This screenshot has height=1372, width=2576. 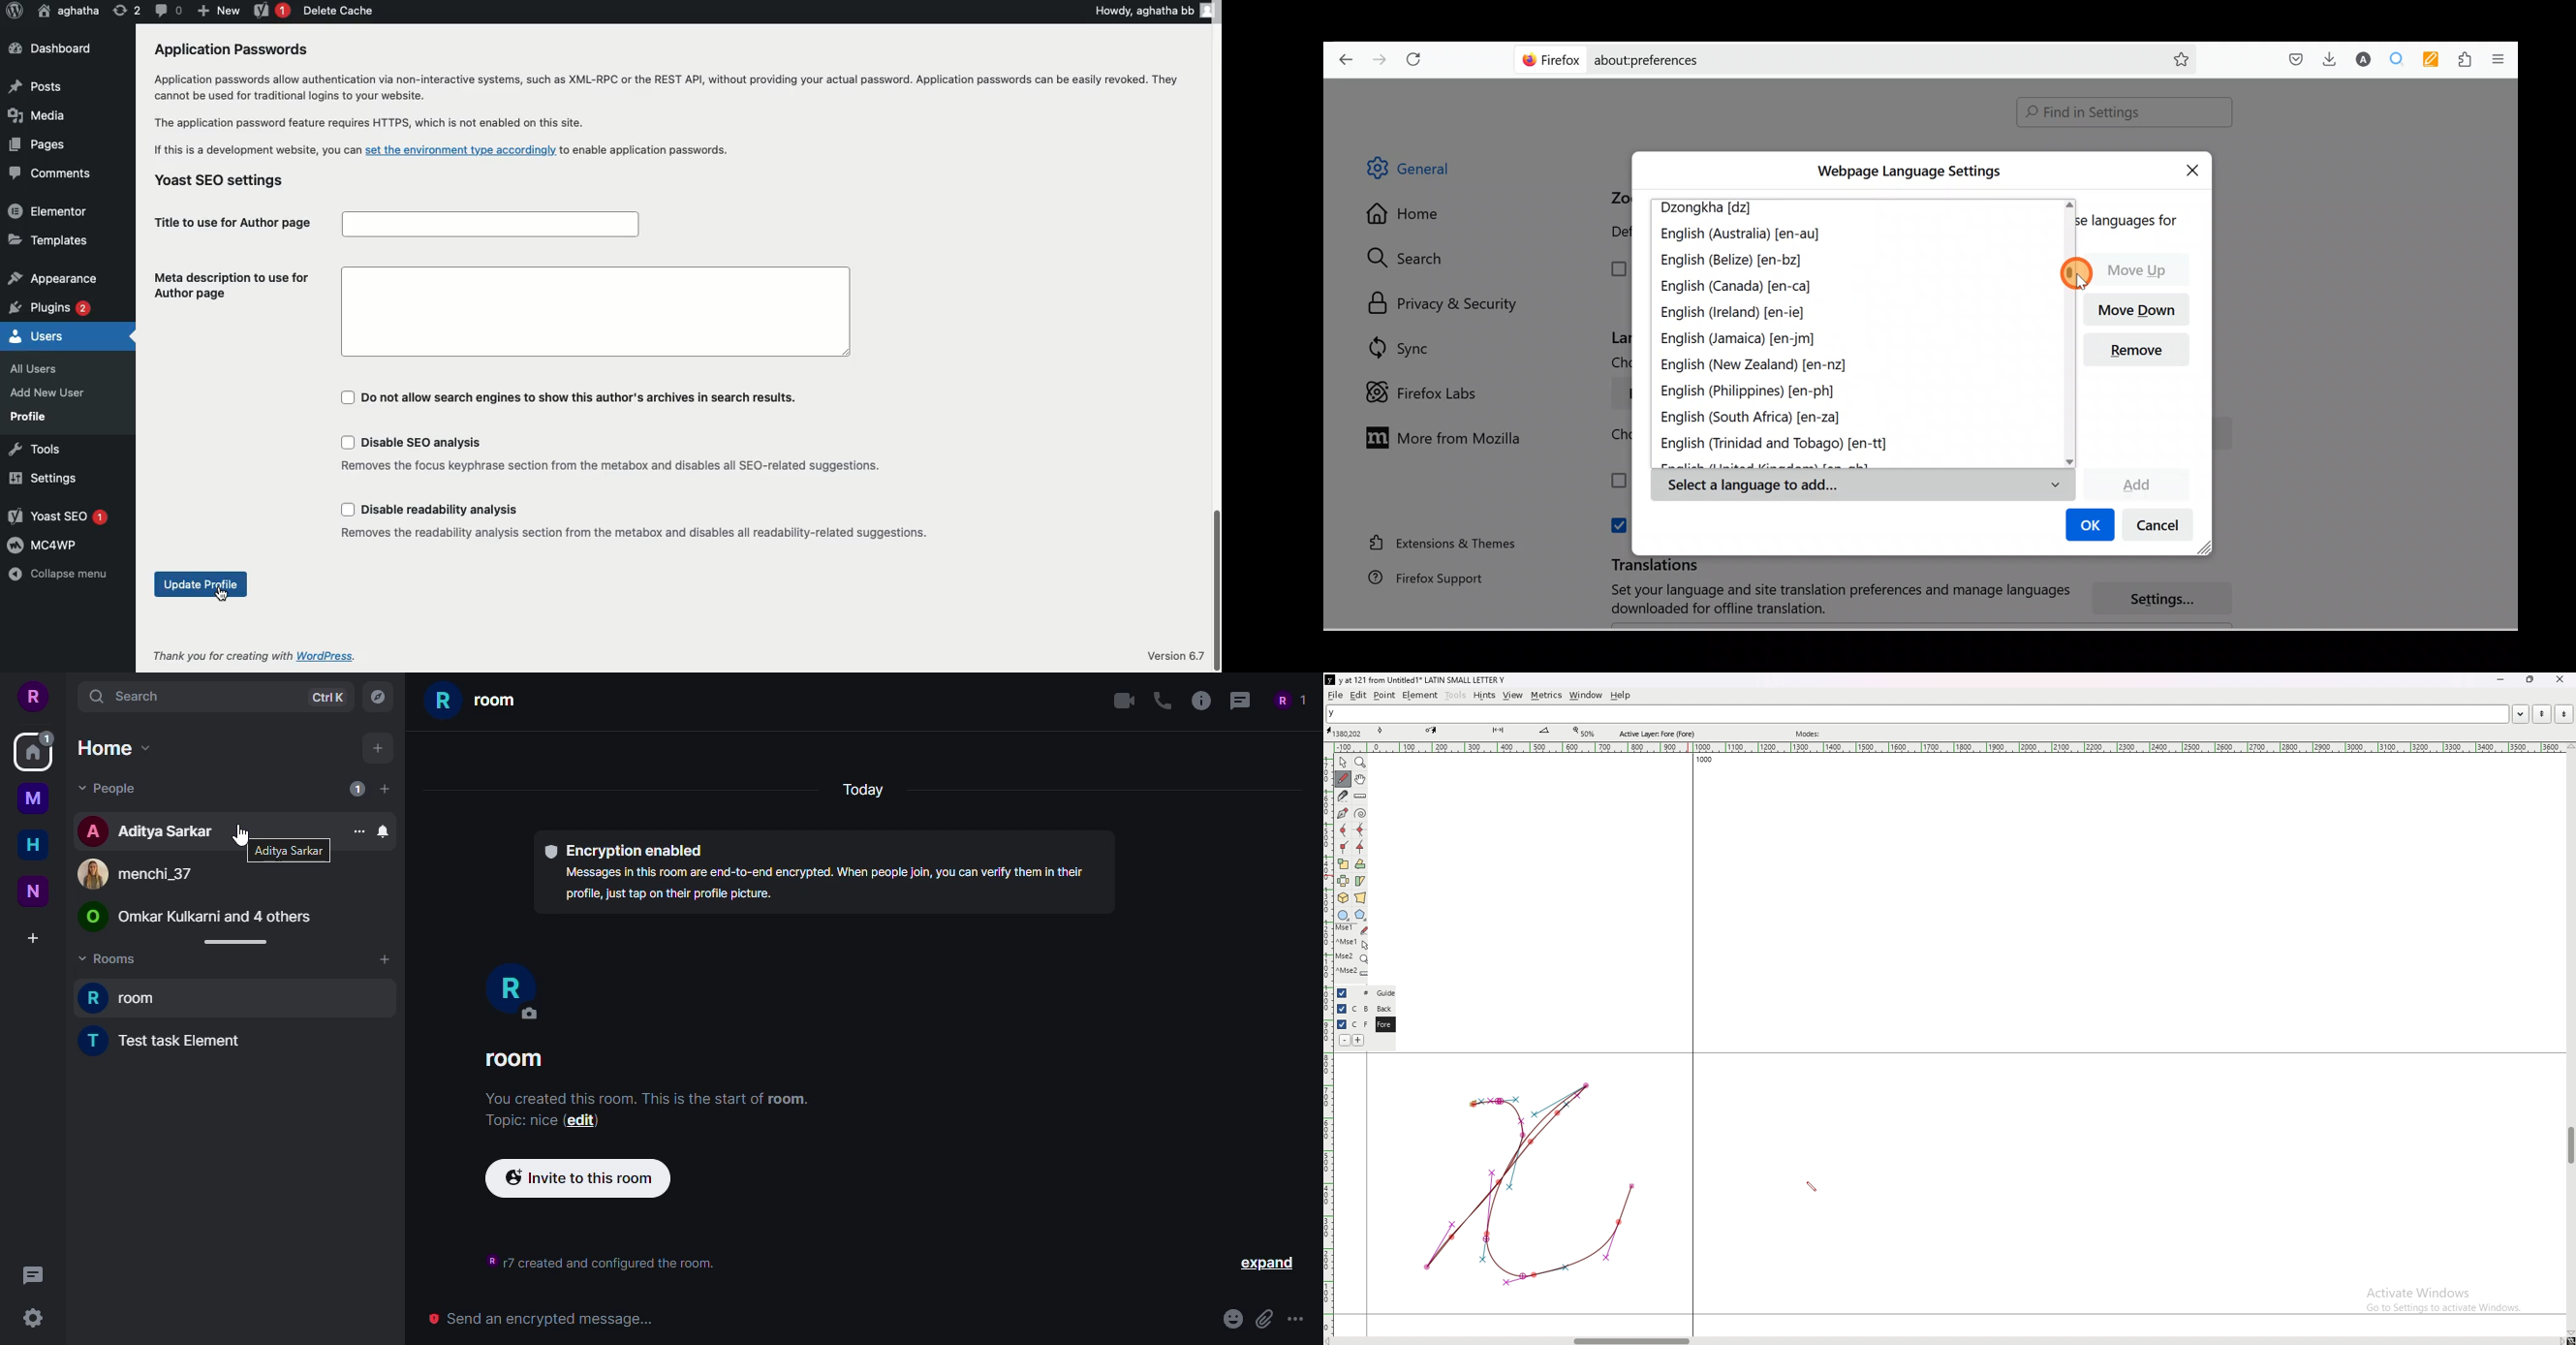 I want to click on Extensions, so click(x=2468, y=60).